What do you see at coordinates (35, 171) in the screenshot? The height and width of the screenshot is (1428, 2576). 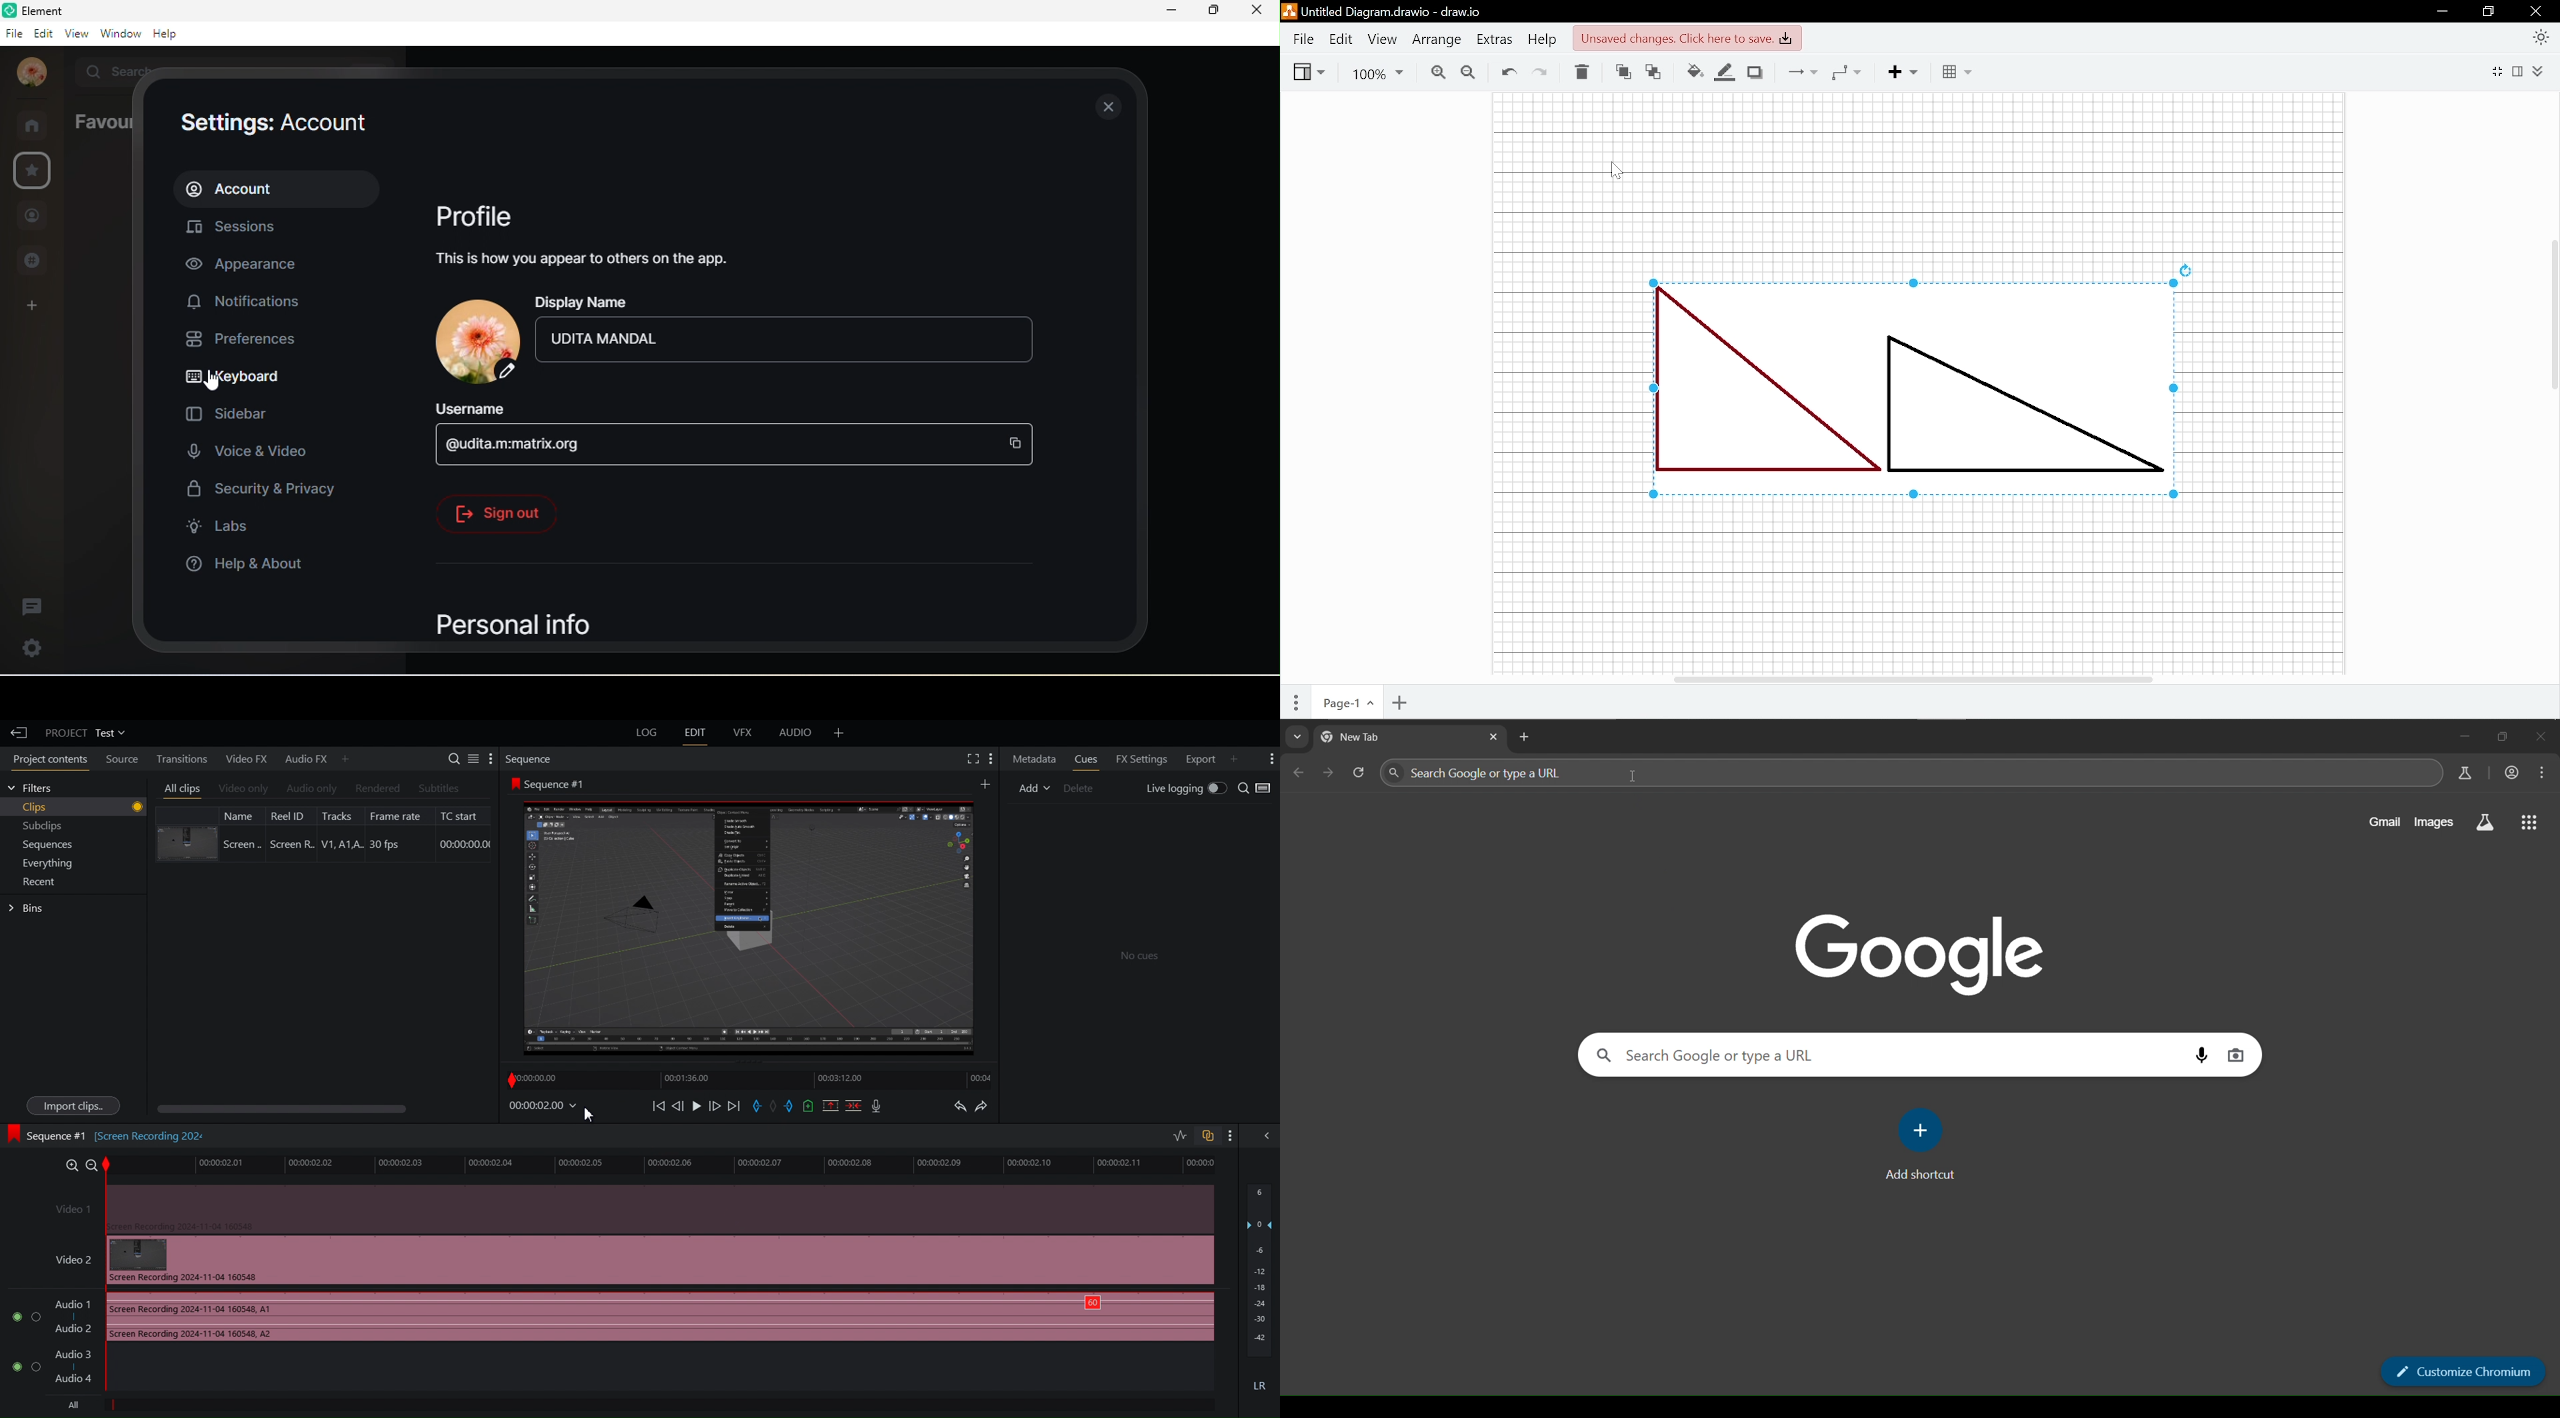 I see `favourite` at bounding box center [35, 171].